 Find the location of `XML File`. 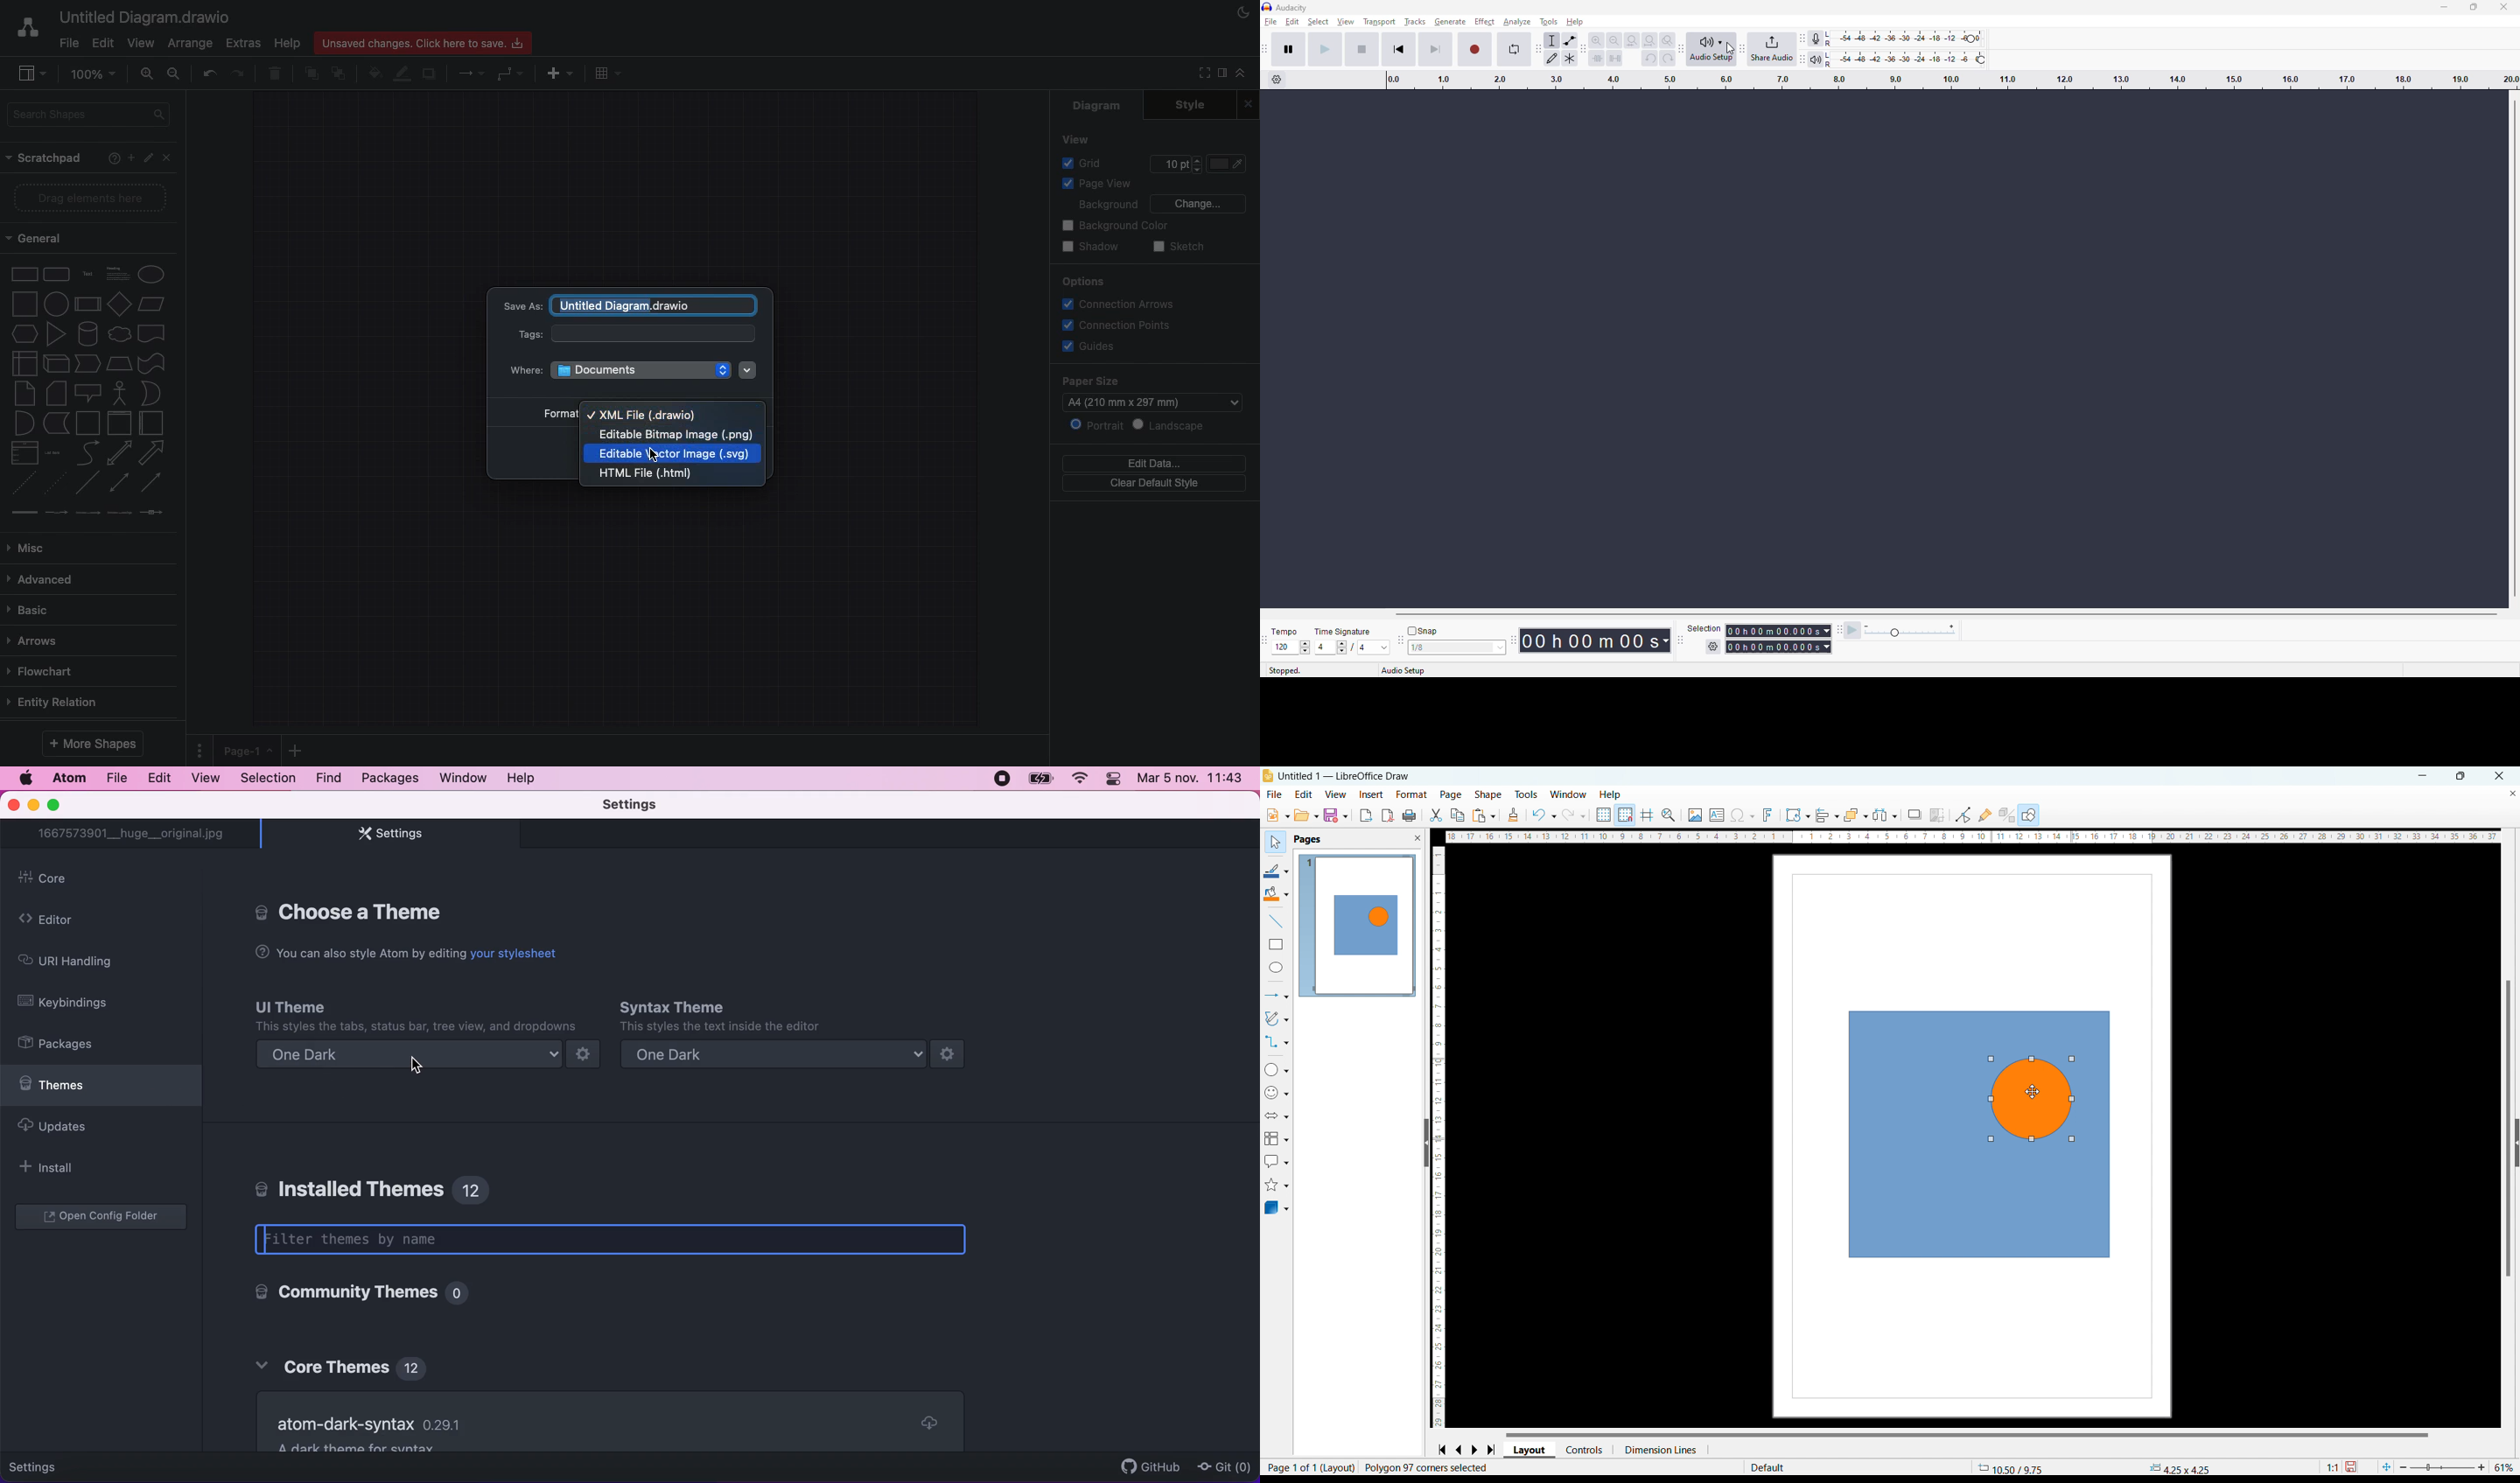

XML File is located at coordinates (649, 414).